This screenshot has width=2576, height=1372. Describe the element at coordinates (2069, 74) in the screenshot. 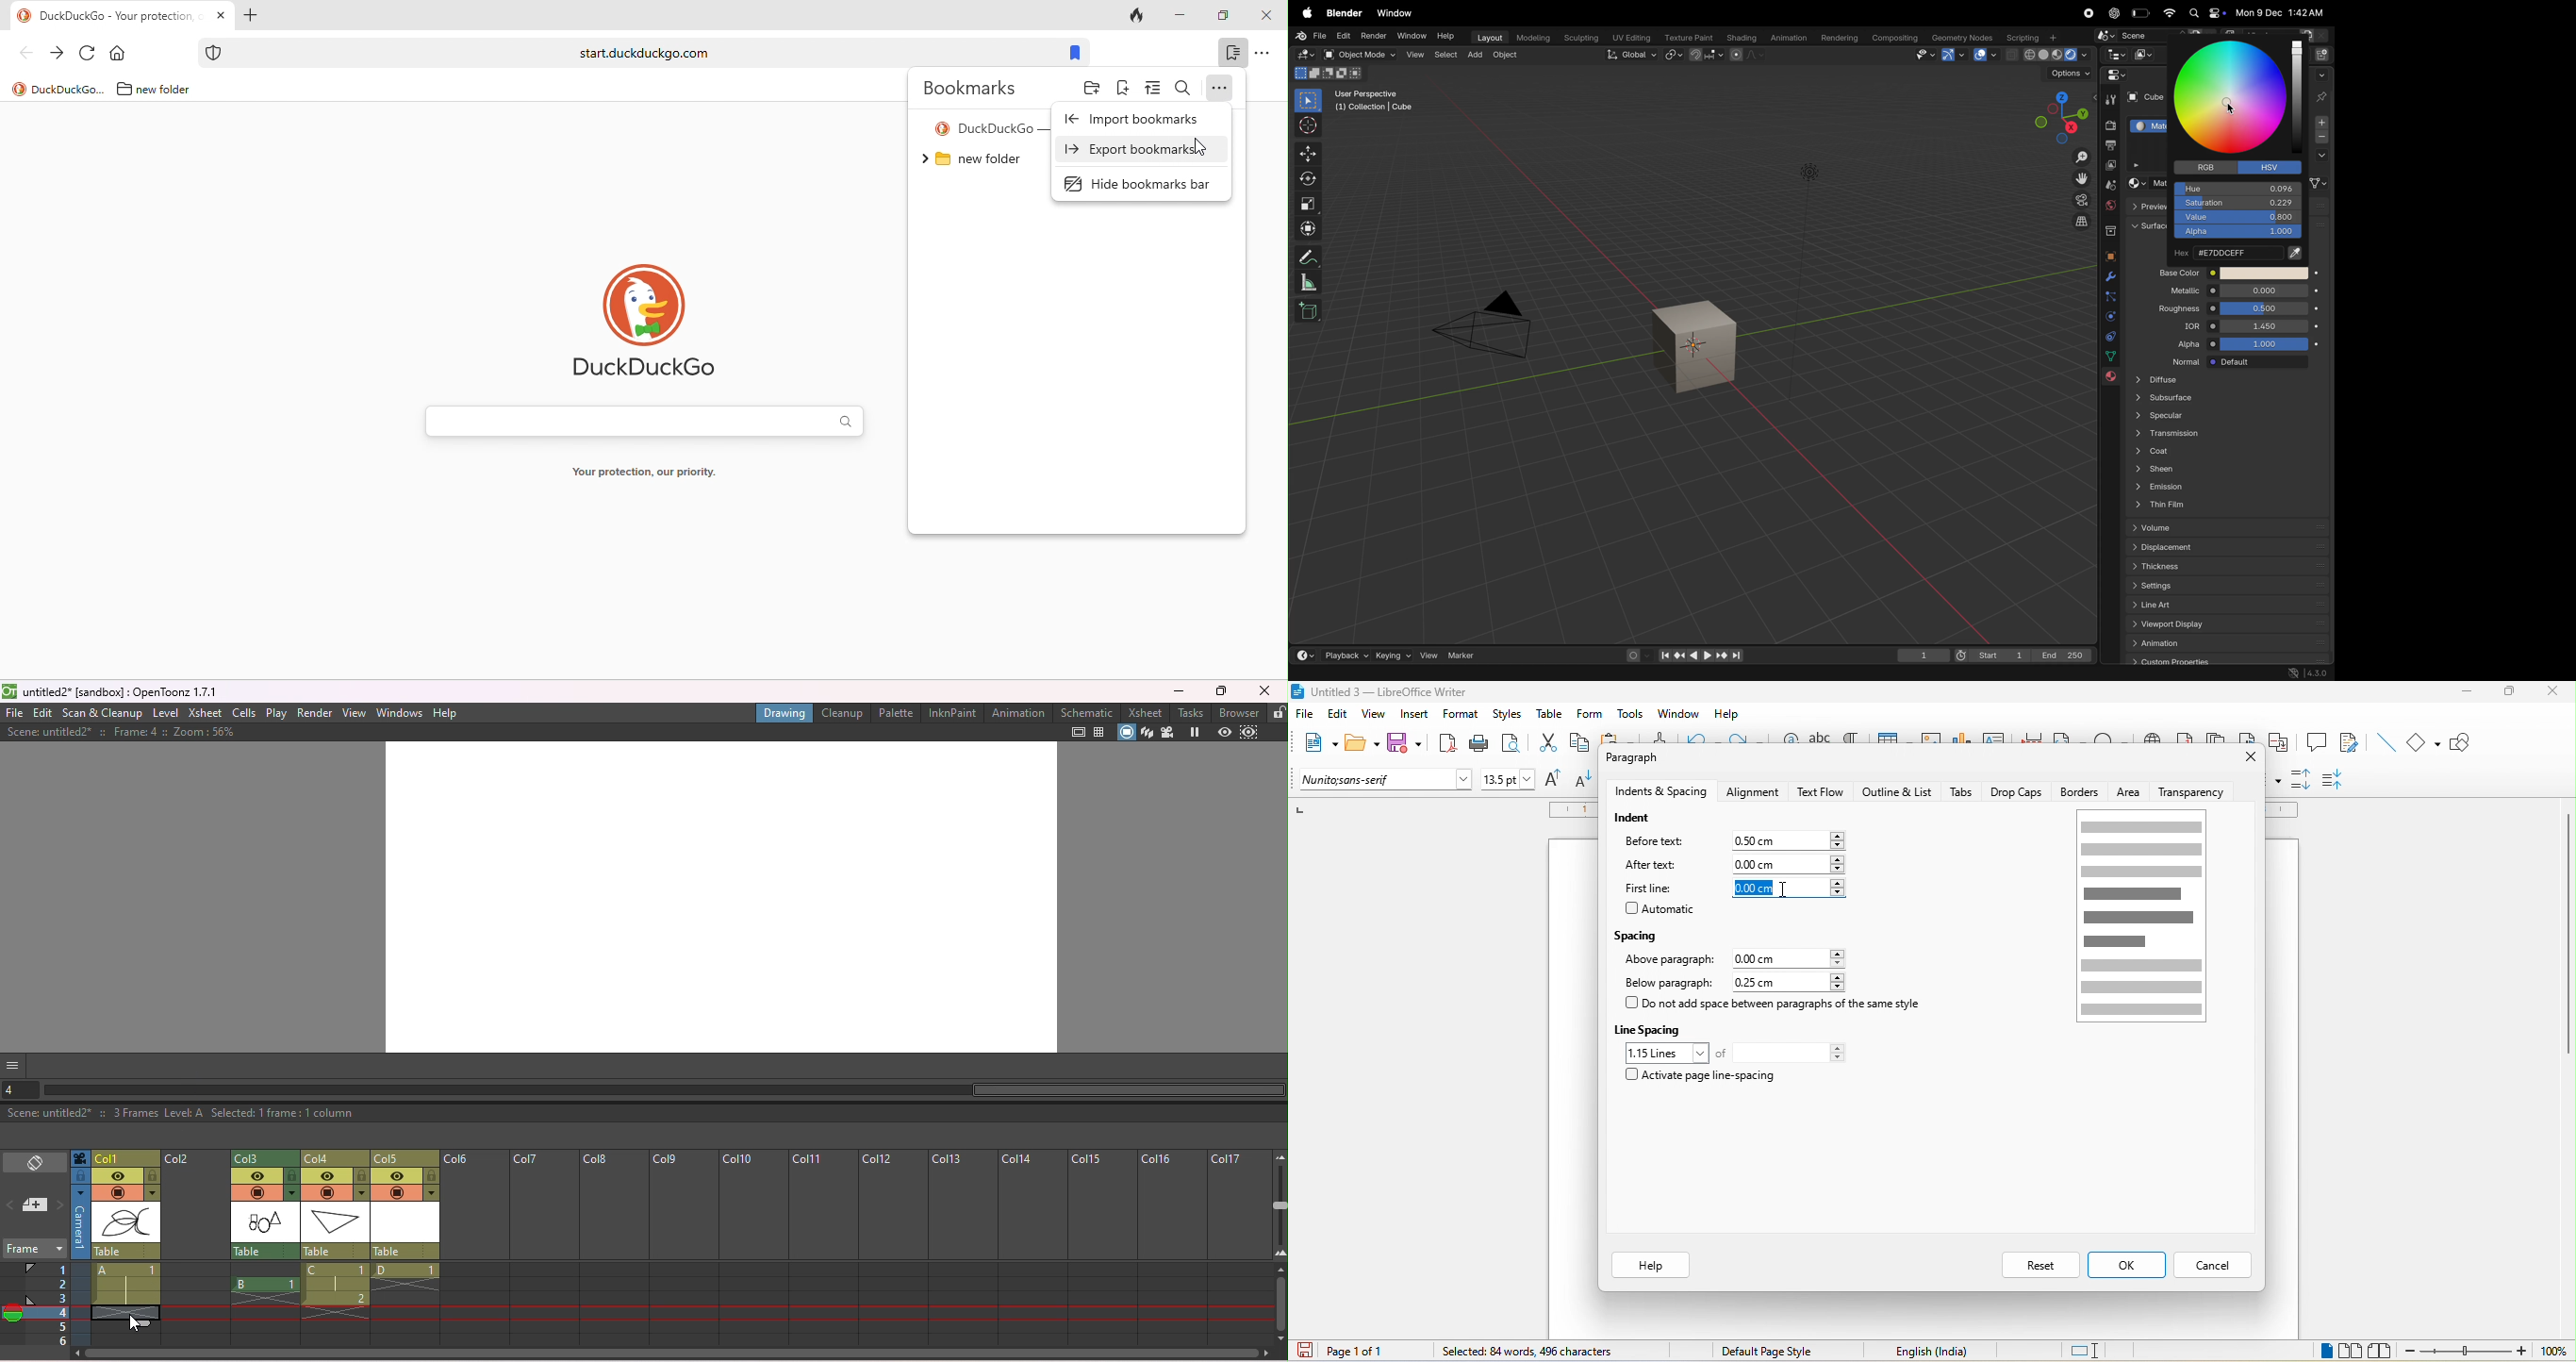

I see `options` at that location.